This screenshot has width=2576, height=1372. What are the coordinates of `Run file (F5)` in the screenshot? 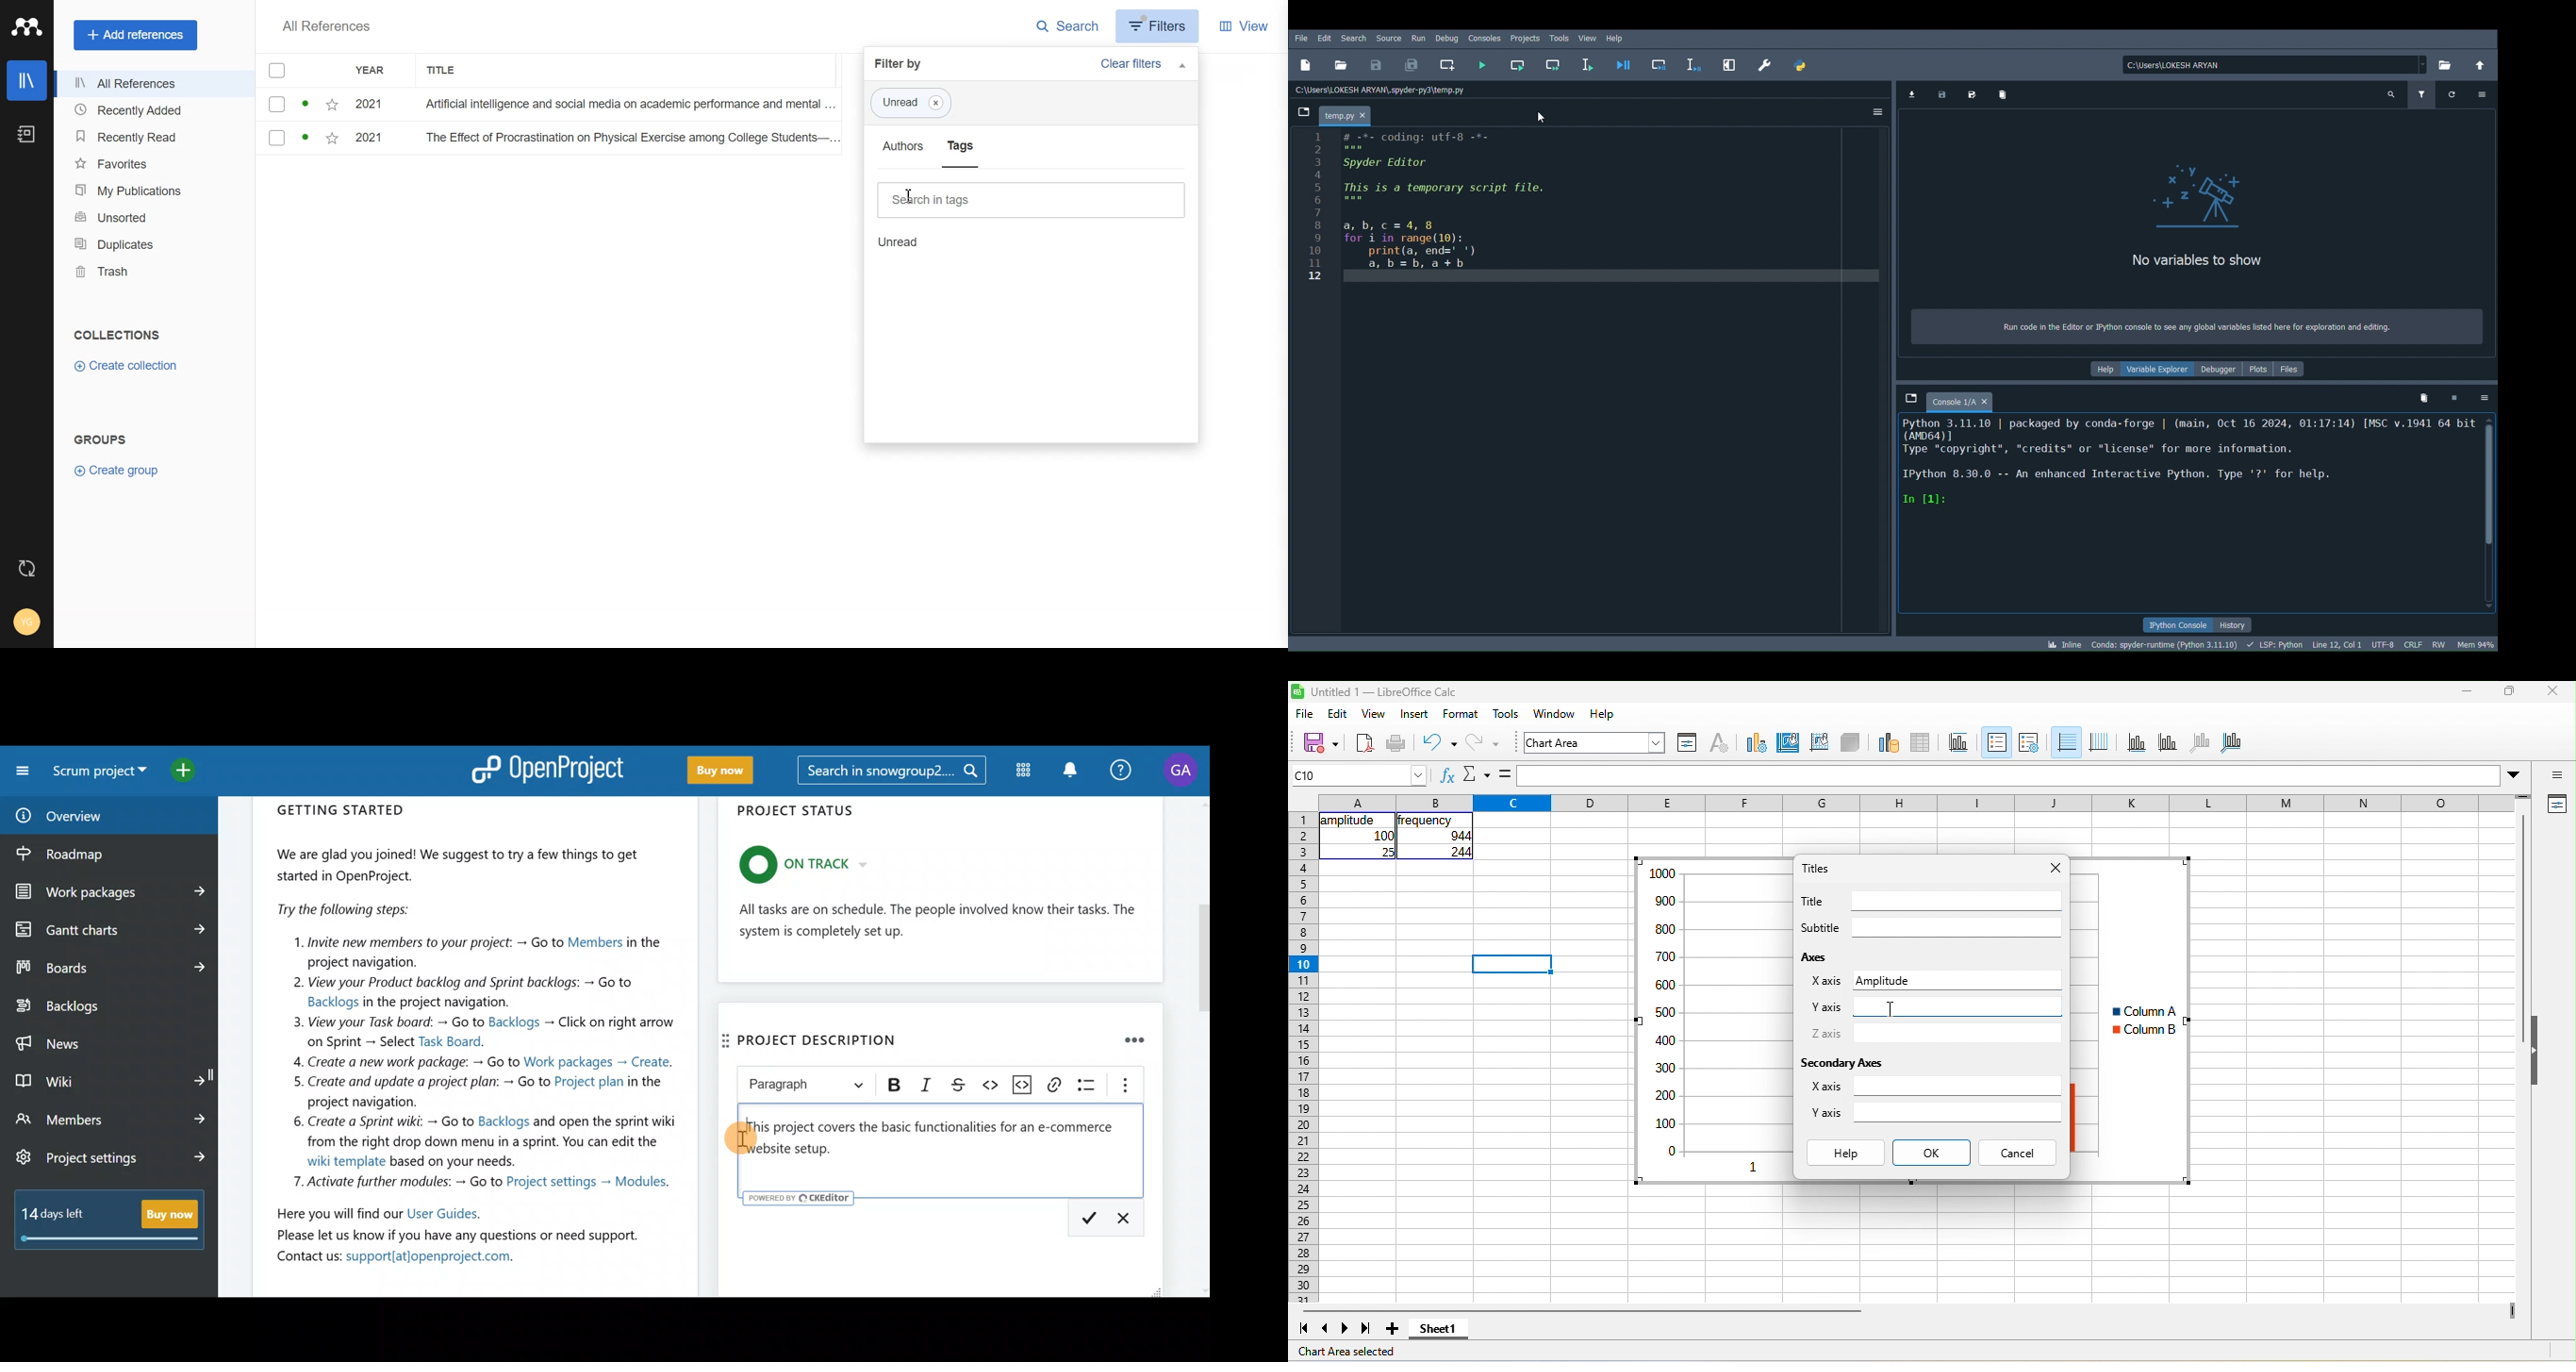 It's located at (1480, 67).